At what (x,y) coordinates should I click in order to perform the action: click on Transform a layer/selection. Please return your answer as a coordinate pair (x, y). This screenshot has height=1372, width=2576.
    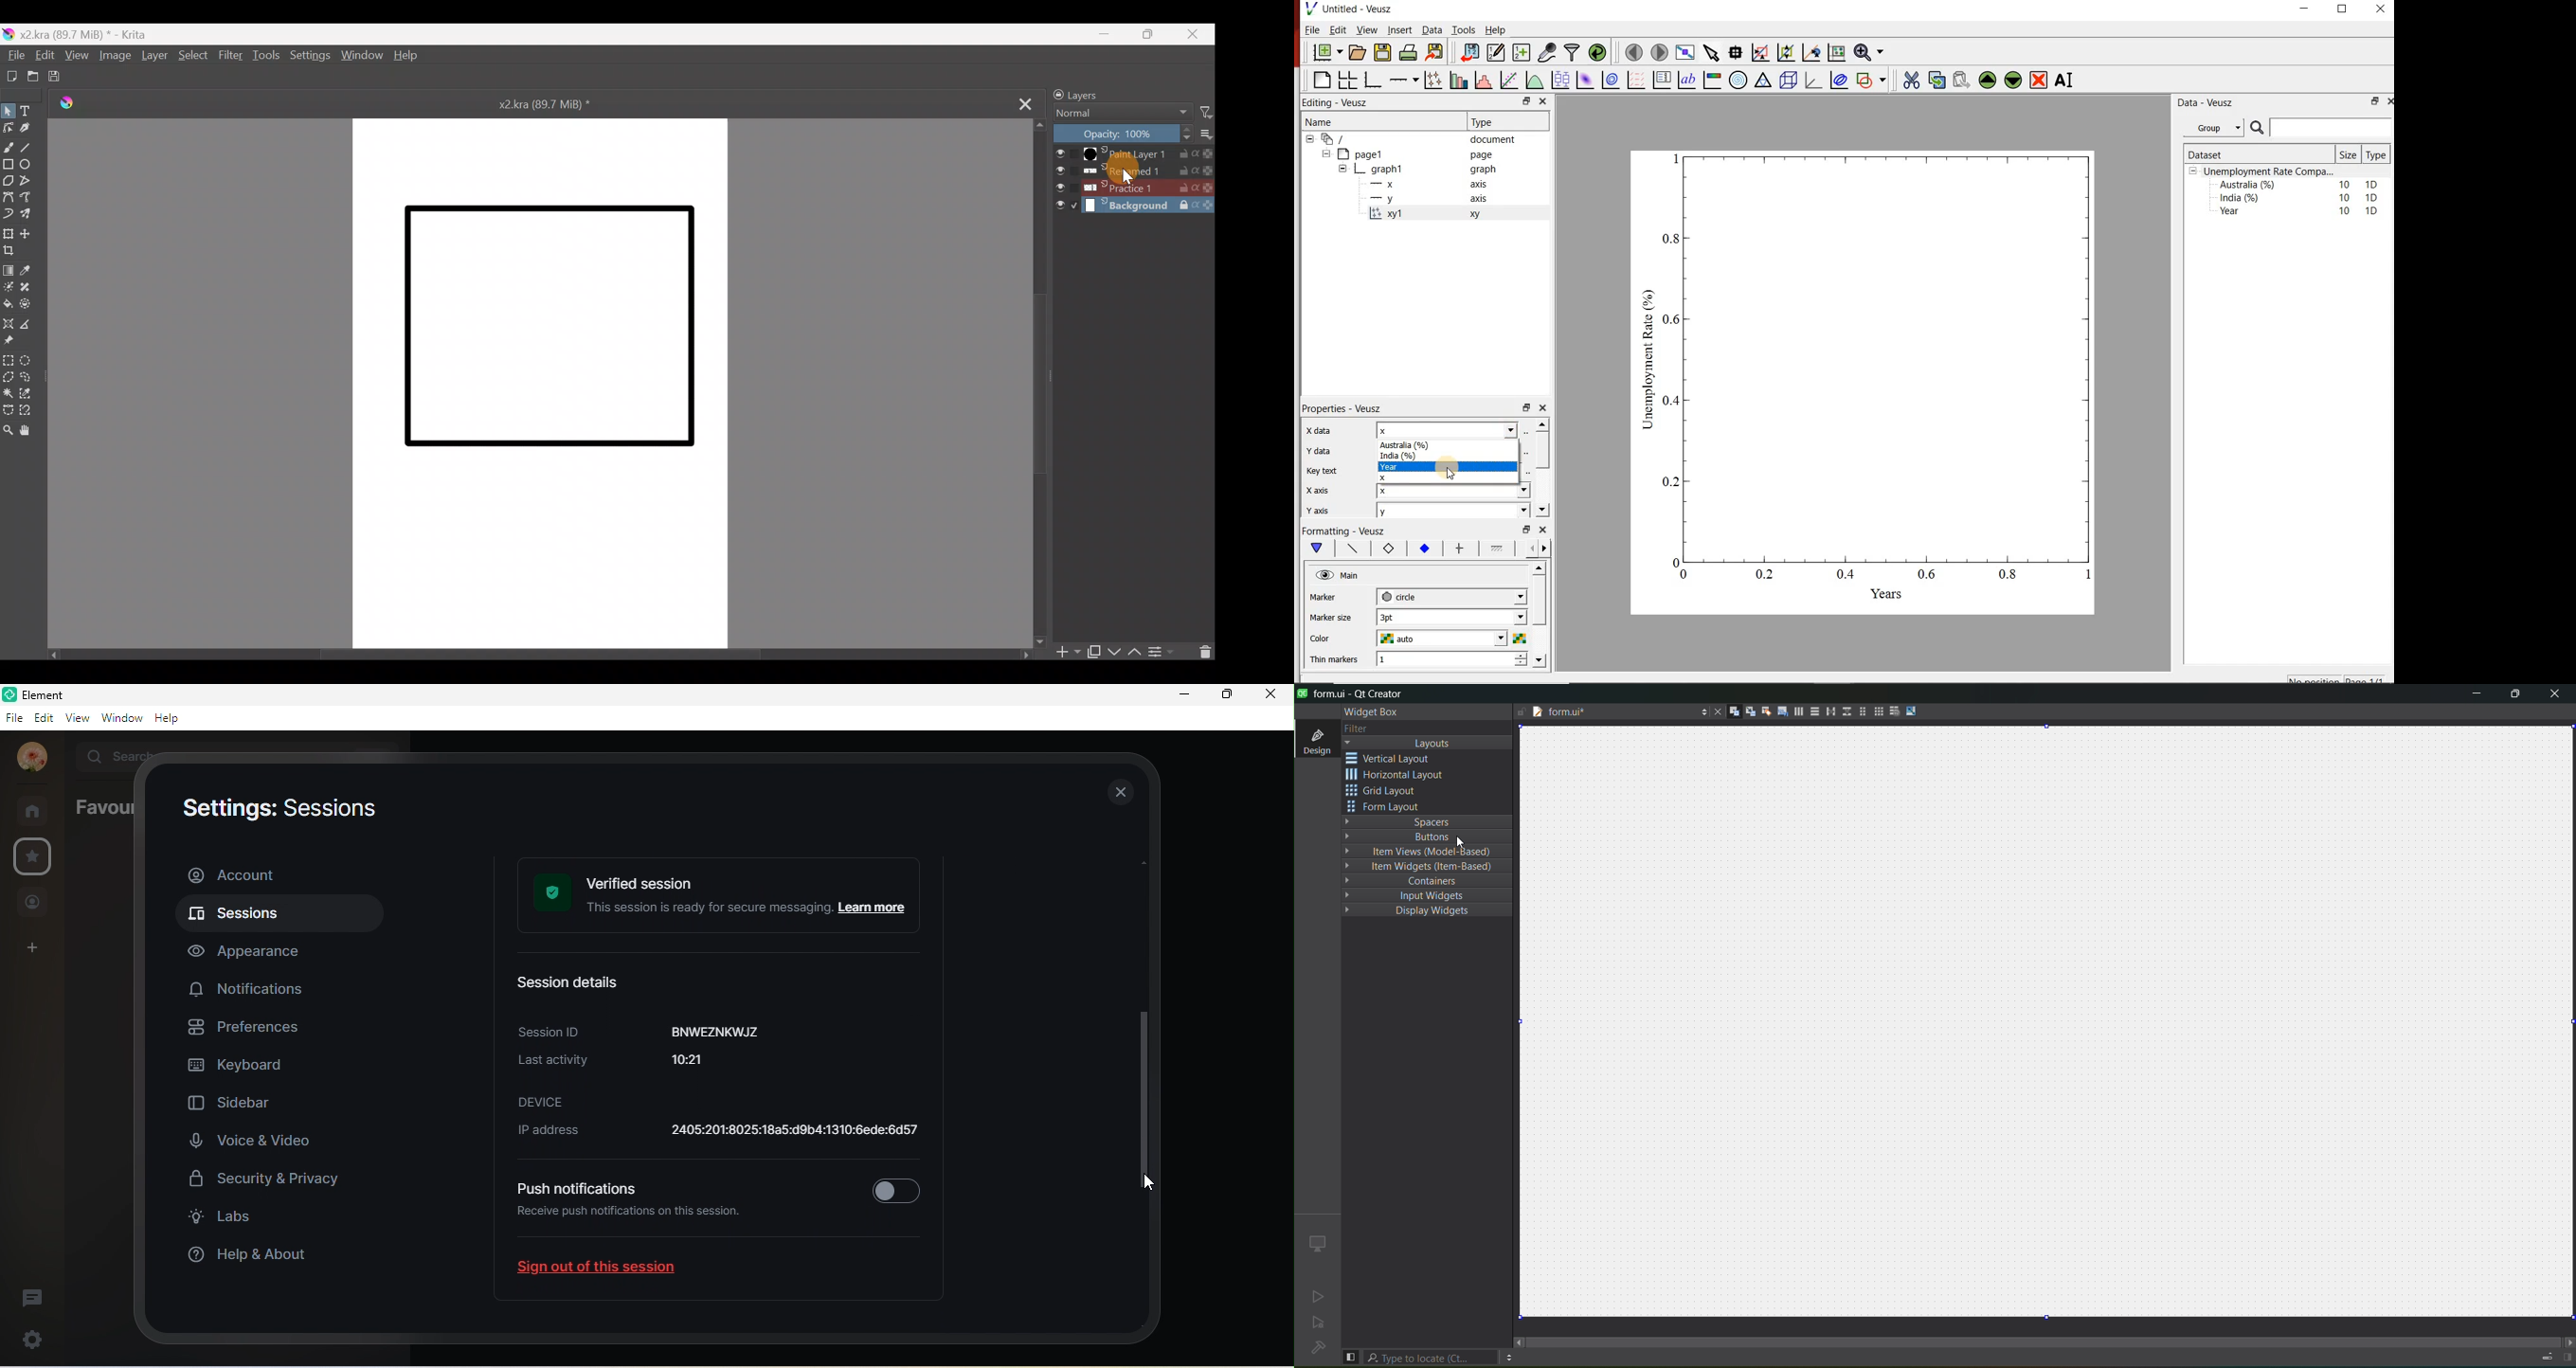
    Looking at the image, I should click on (8, 233).